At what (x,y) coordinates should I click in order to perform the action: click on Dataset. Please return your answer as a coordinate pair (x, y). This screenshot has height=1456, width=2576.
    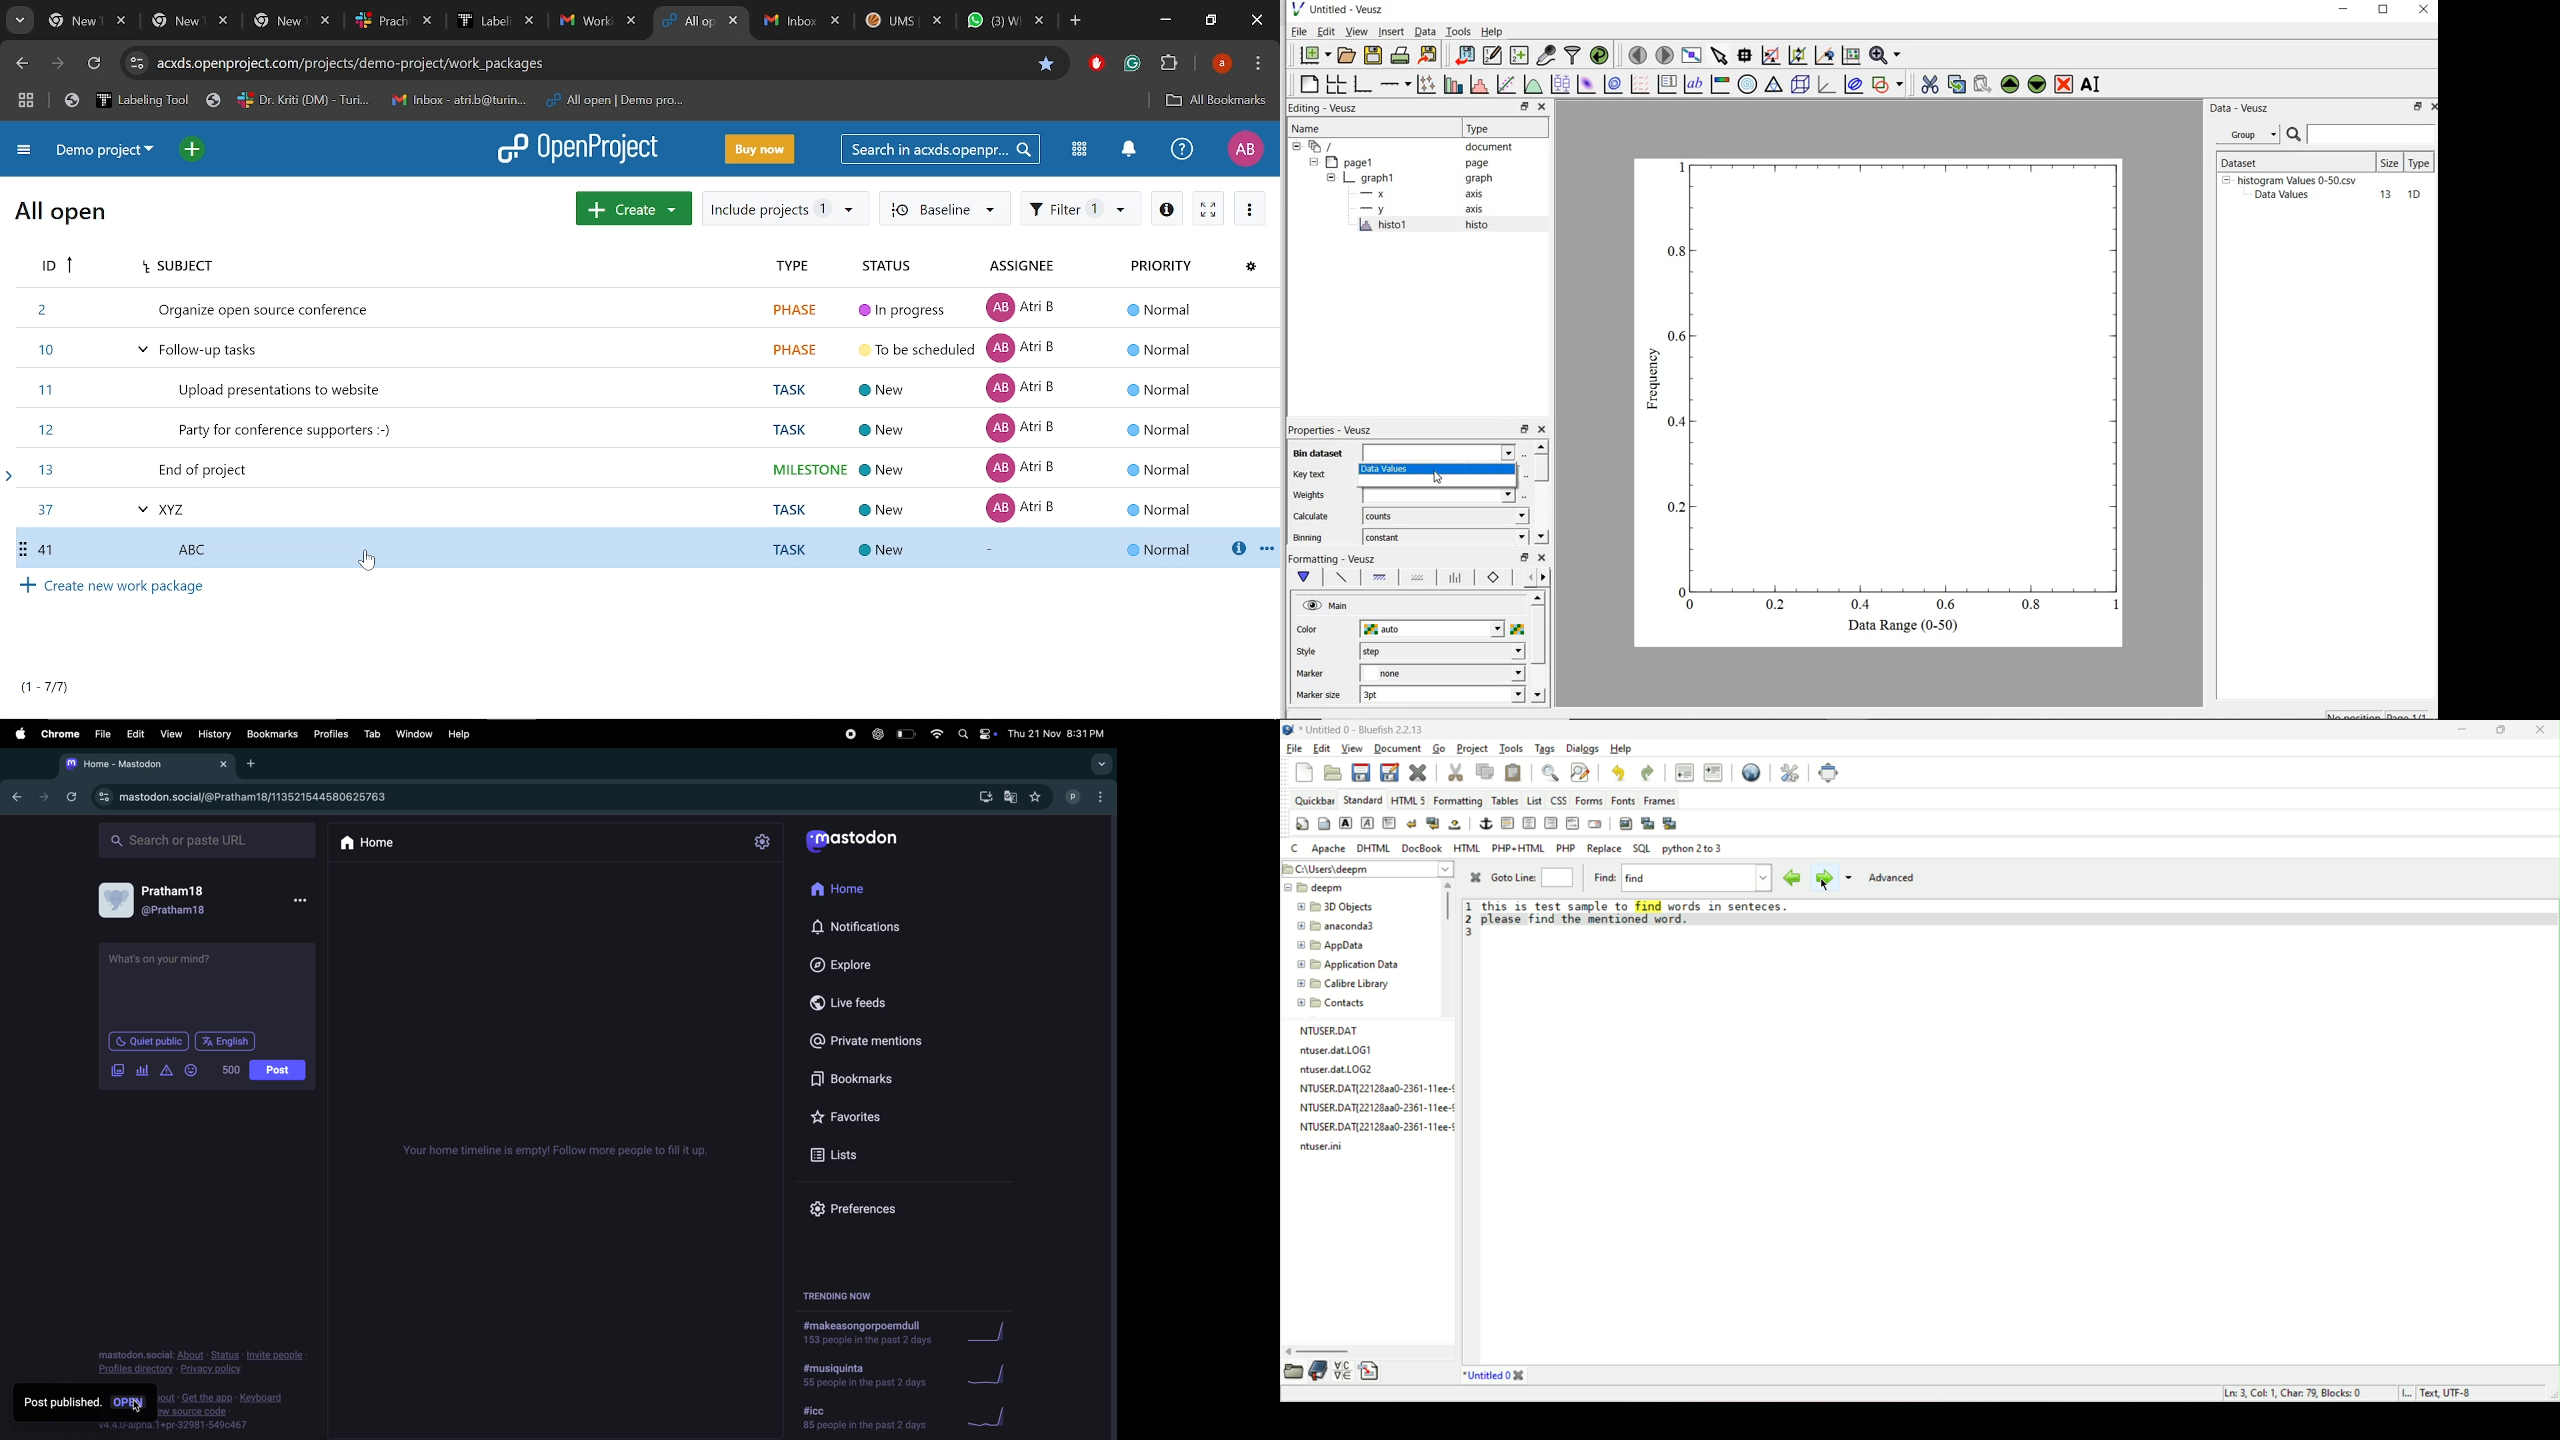
    Looking at the image, I should click on (2262, 161).